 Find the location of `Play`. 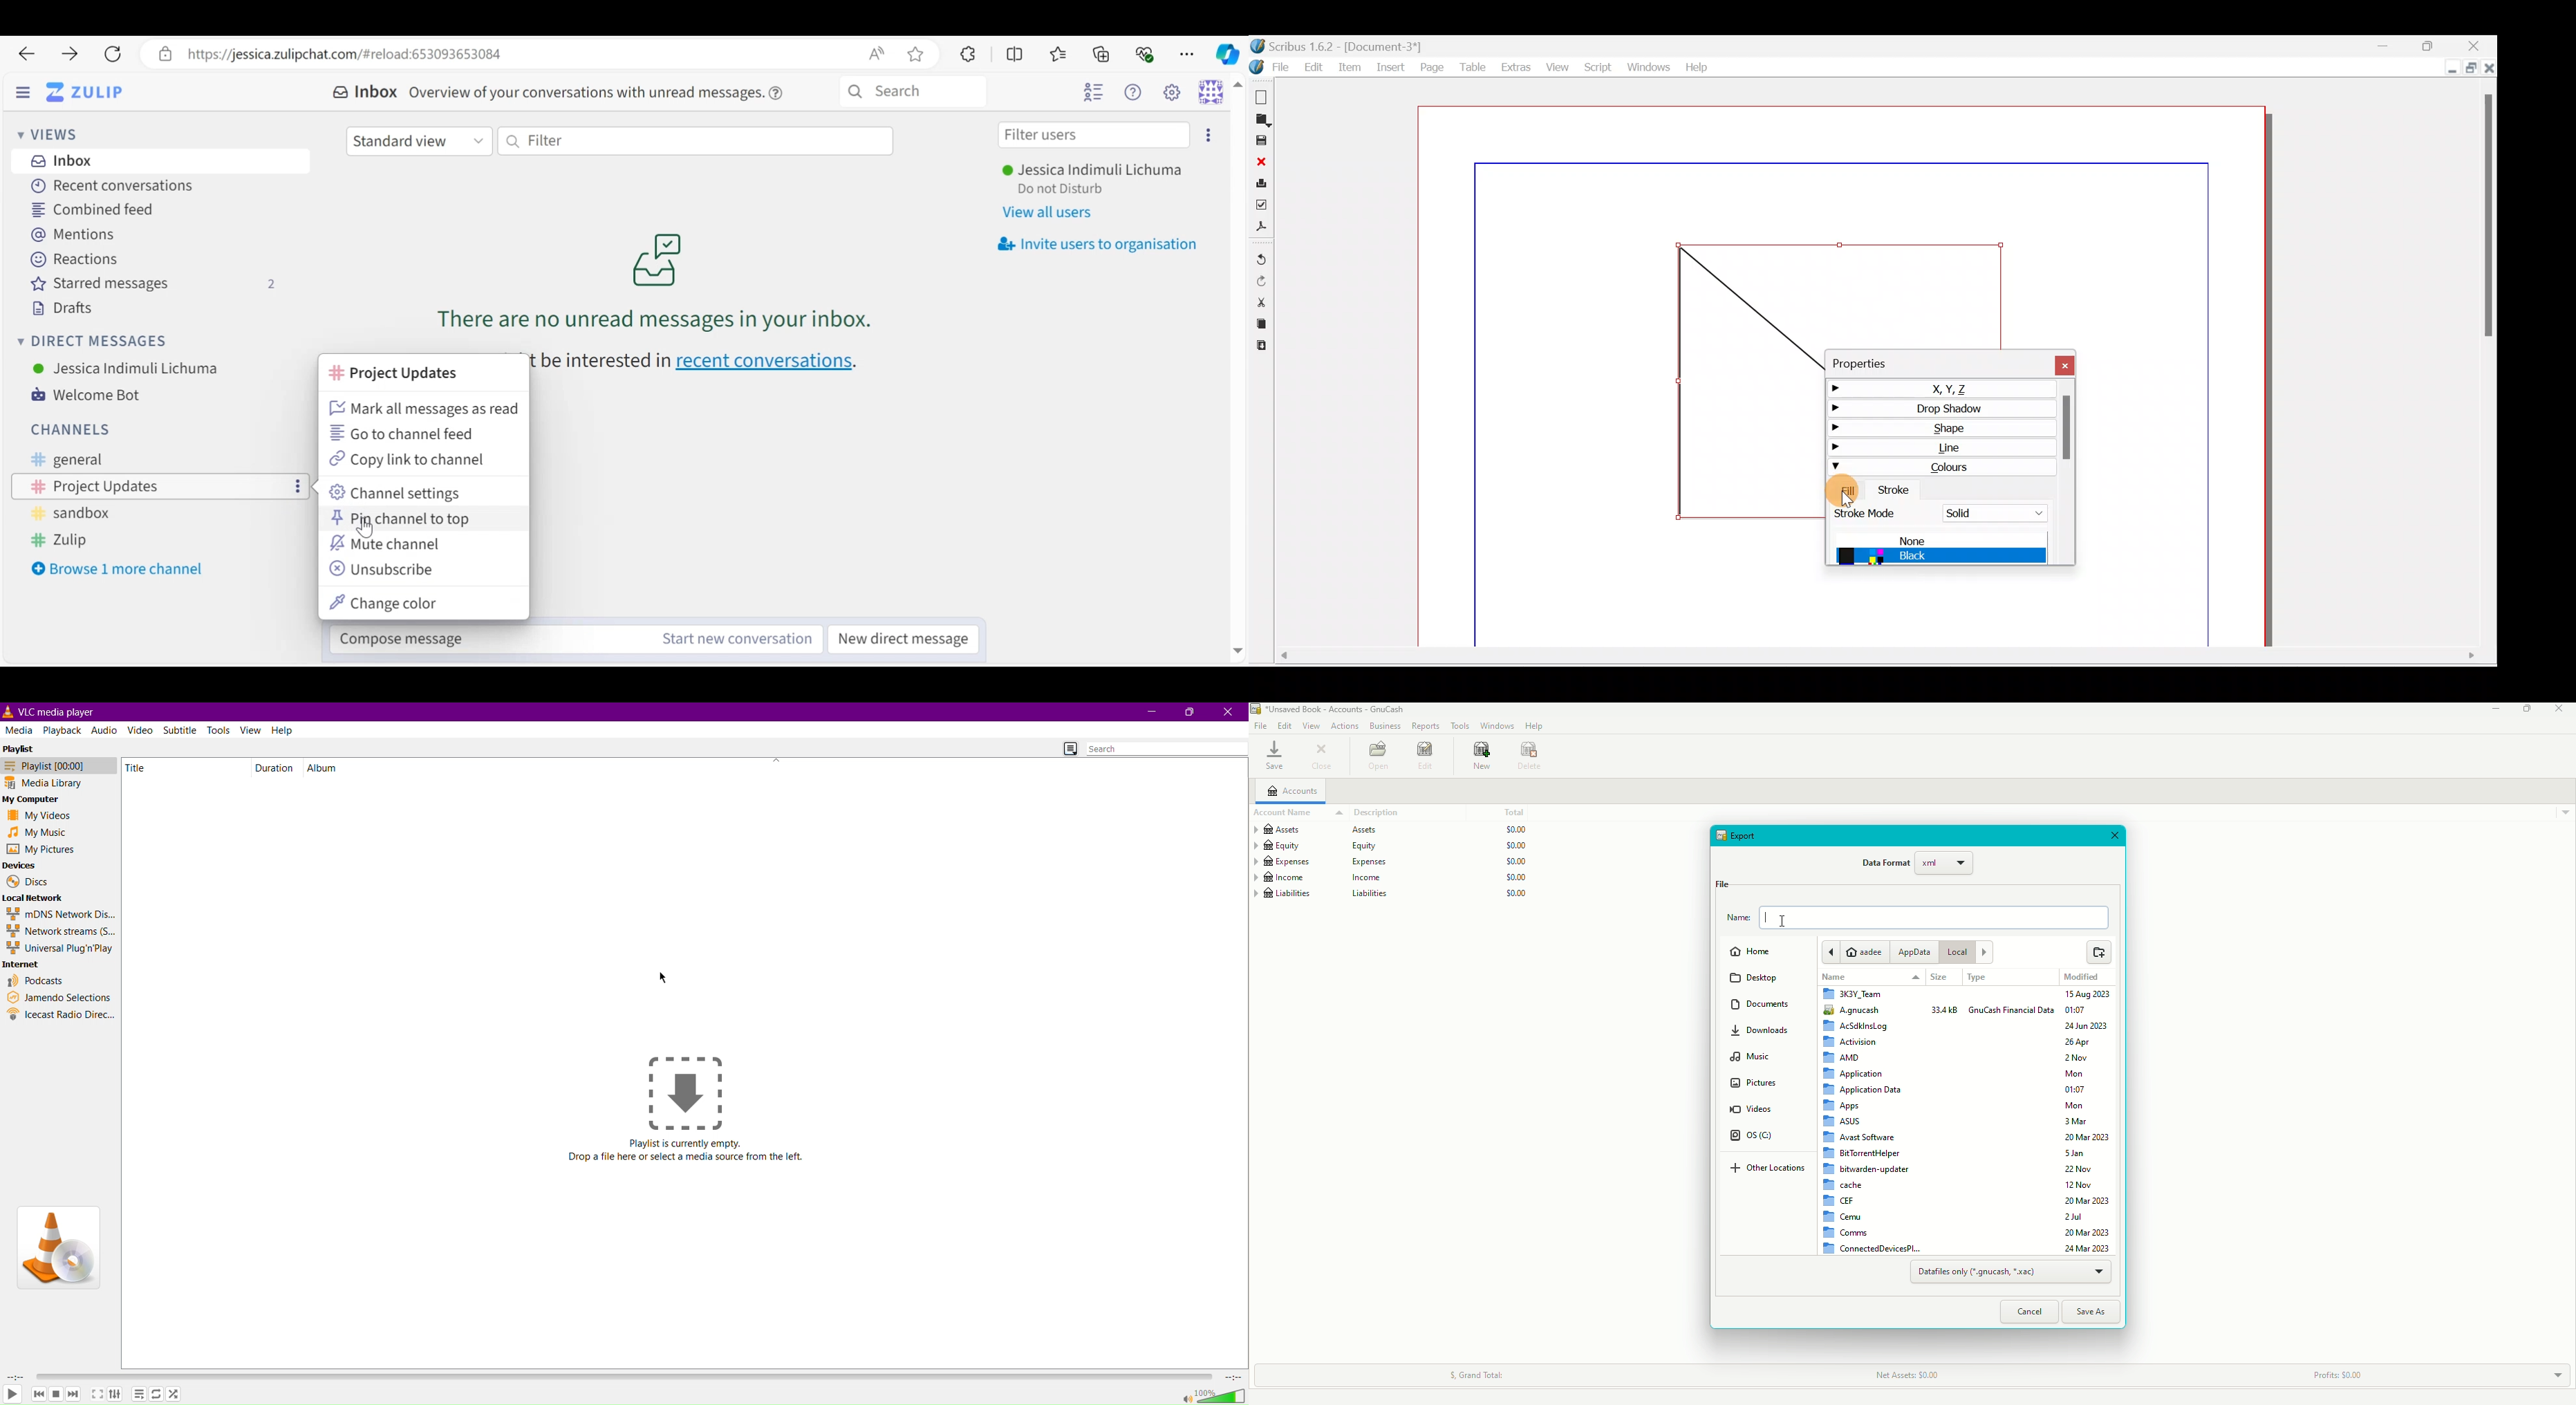

Play is located at coordinates (12, 1395).